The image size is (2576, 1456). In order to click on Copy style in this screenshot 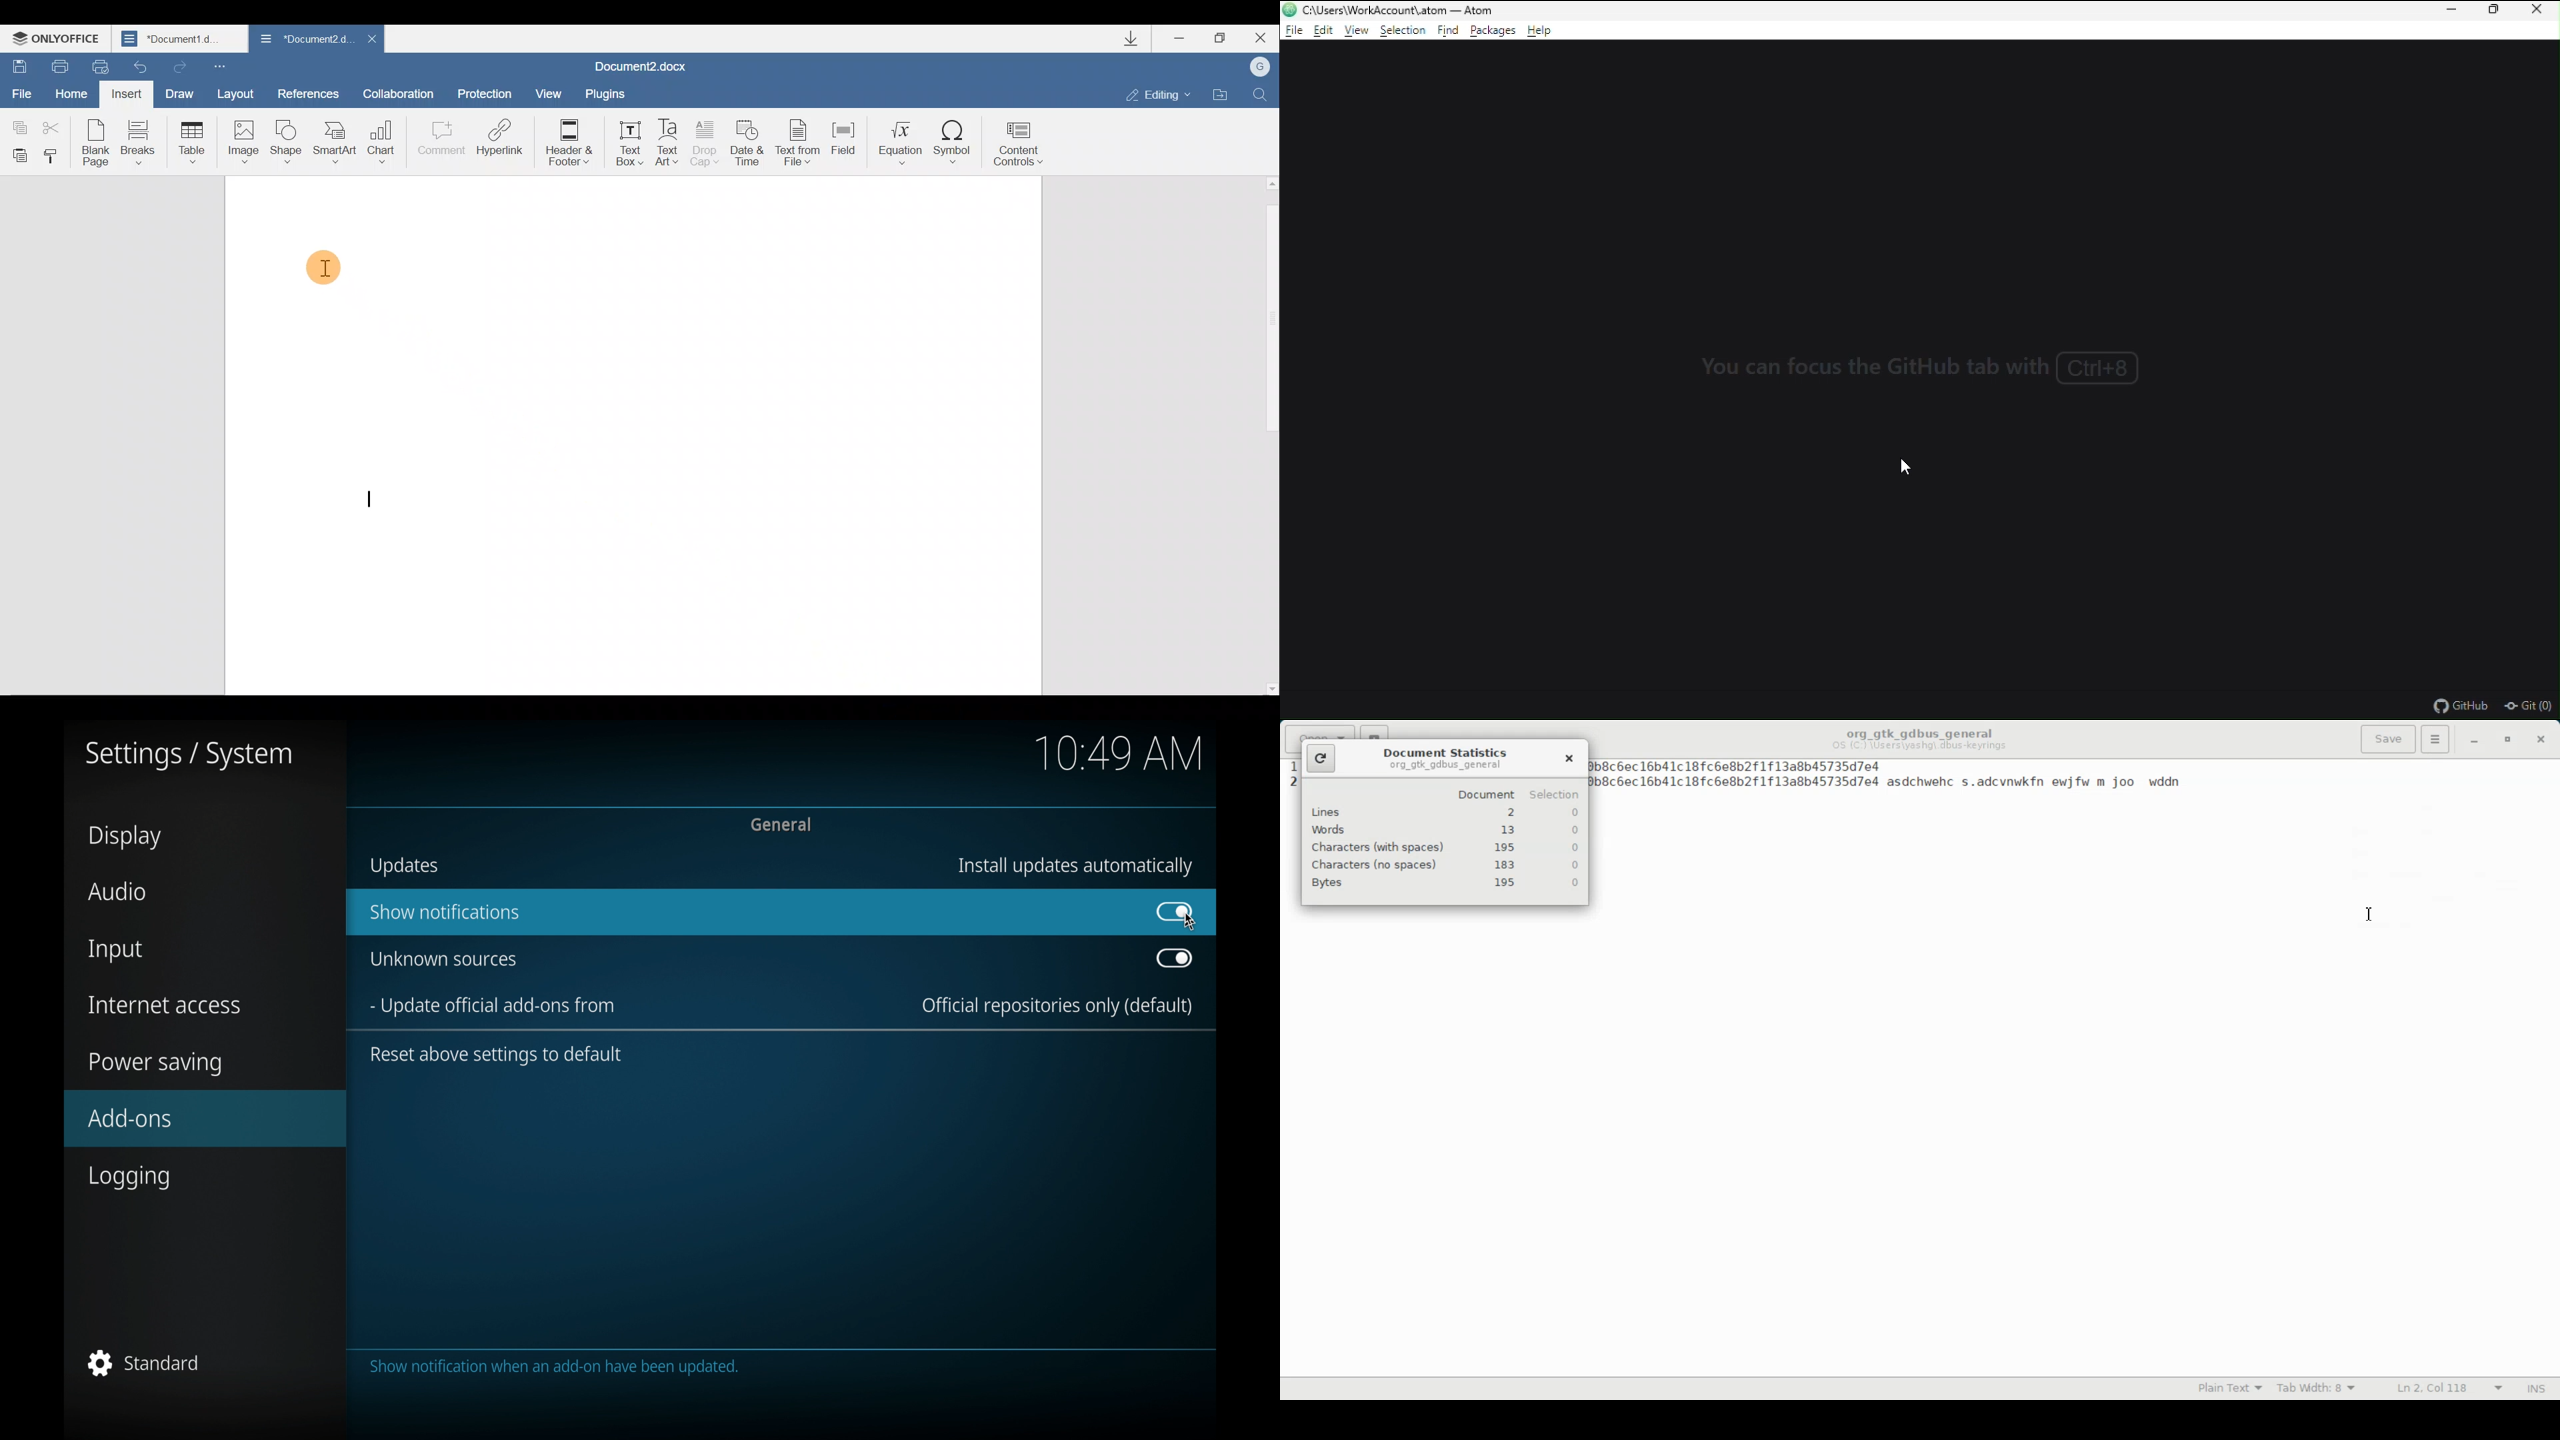, I will do `click(55, 157)`.